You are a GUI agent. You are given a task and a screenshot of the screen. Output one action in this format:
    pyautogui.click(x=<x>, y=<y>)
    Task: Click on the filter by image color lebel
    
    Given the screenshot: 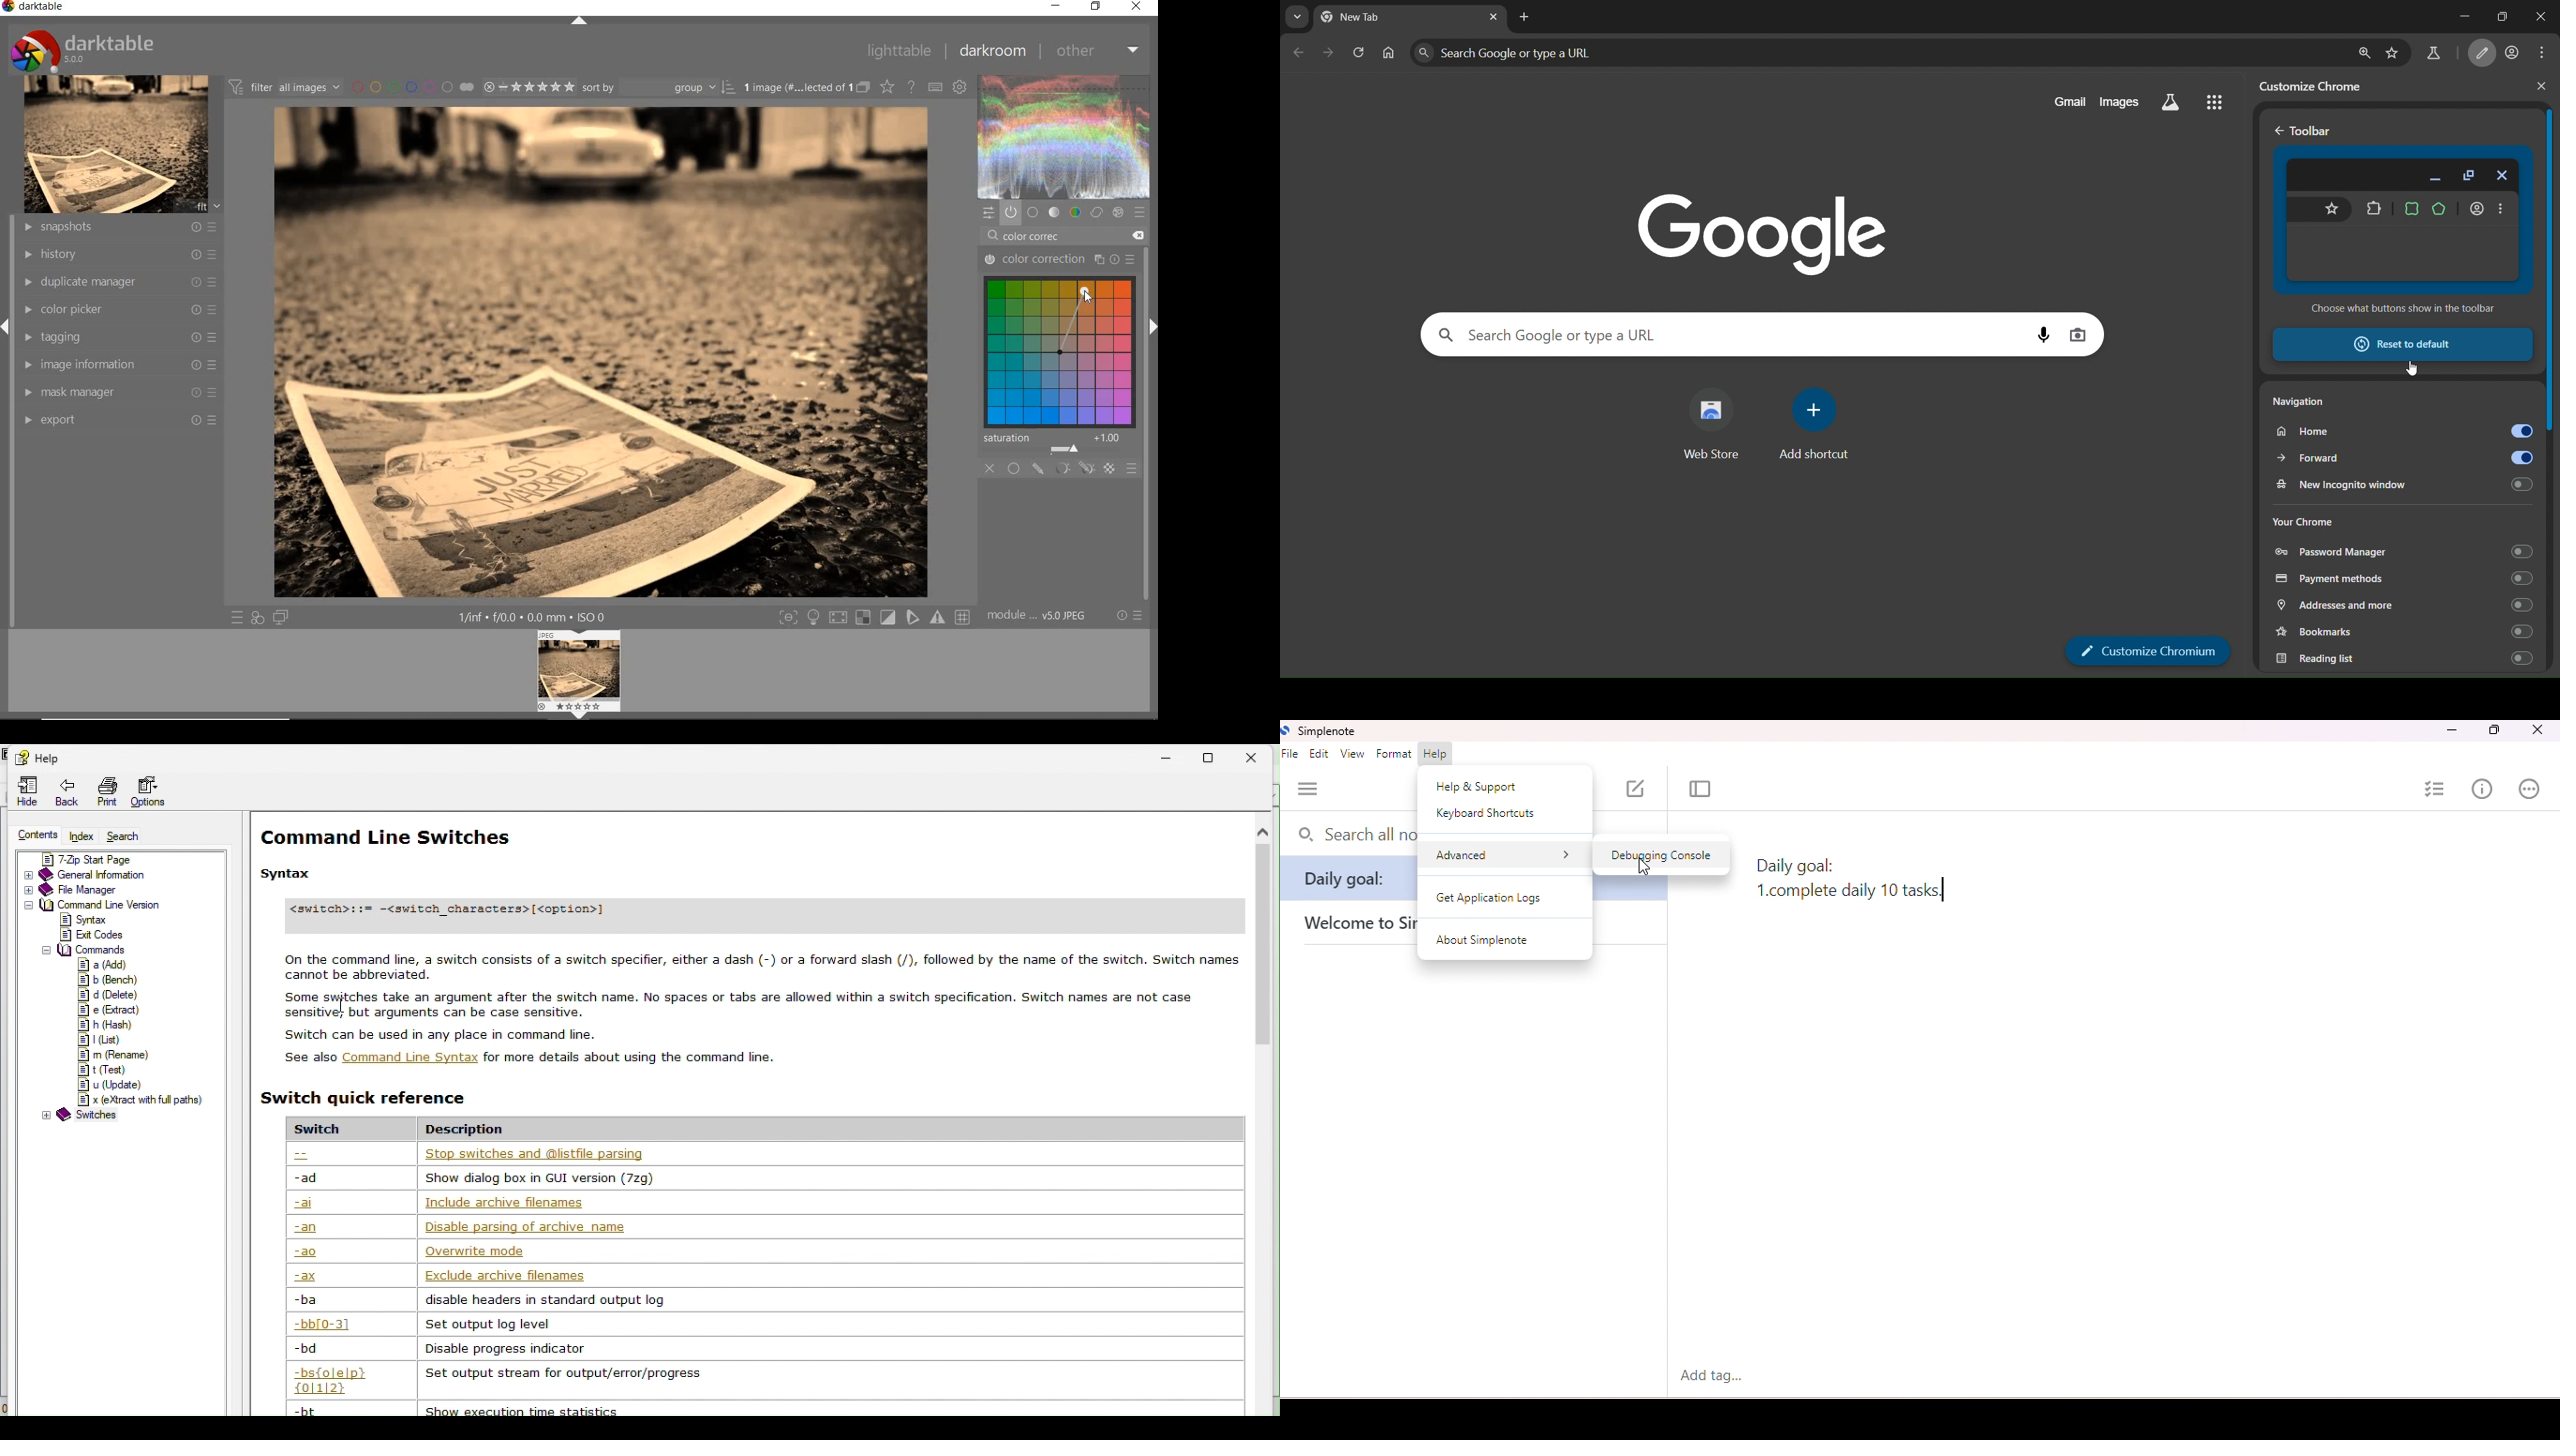 What is the action you would take?
    pyautogui.click(x=412, y=86)
    